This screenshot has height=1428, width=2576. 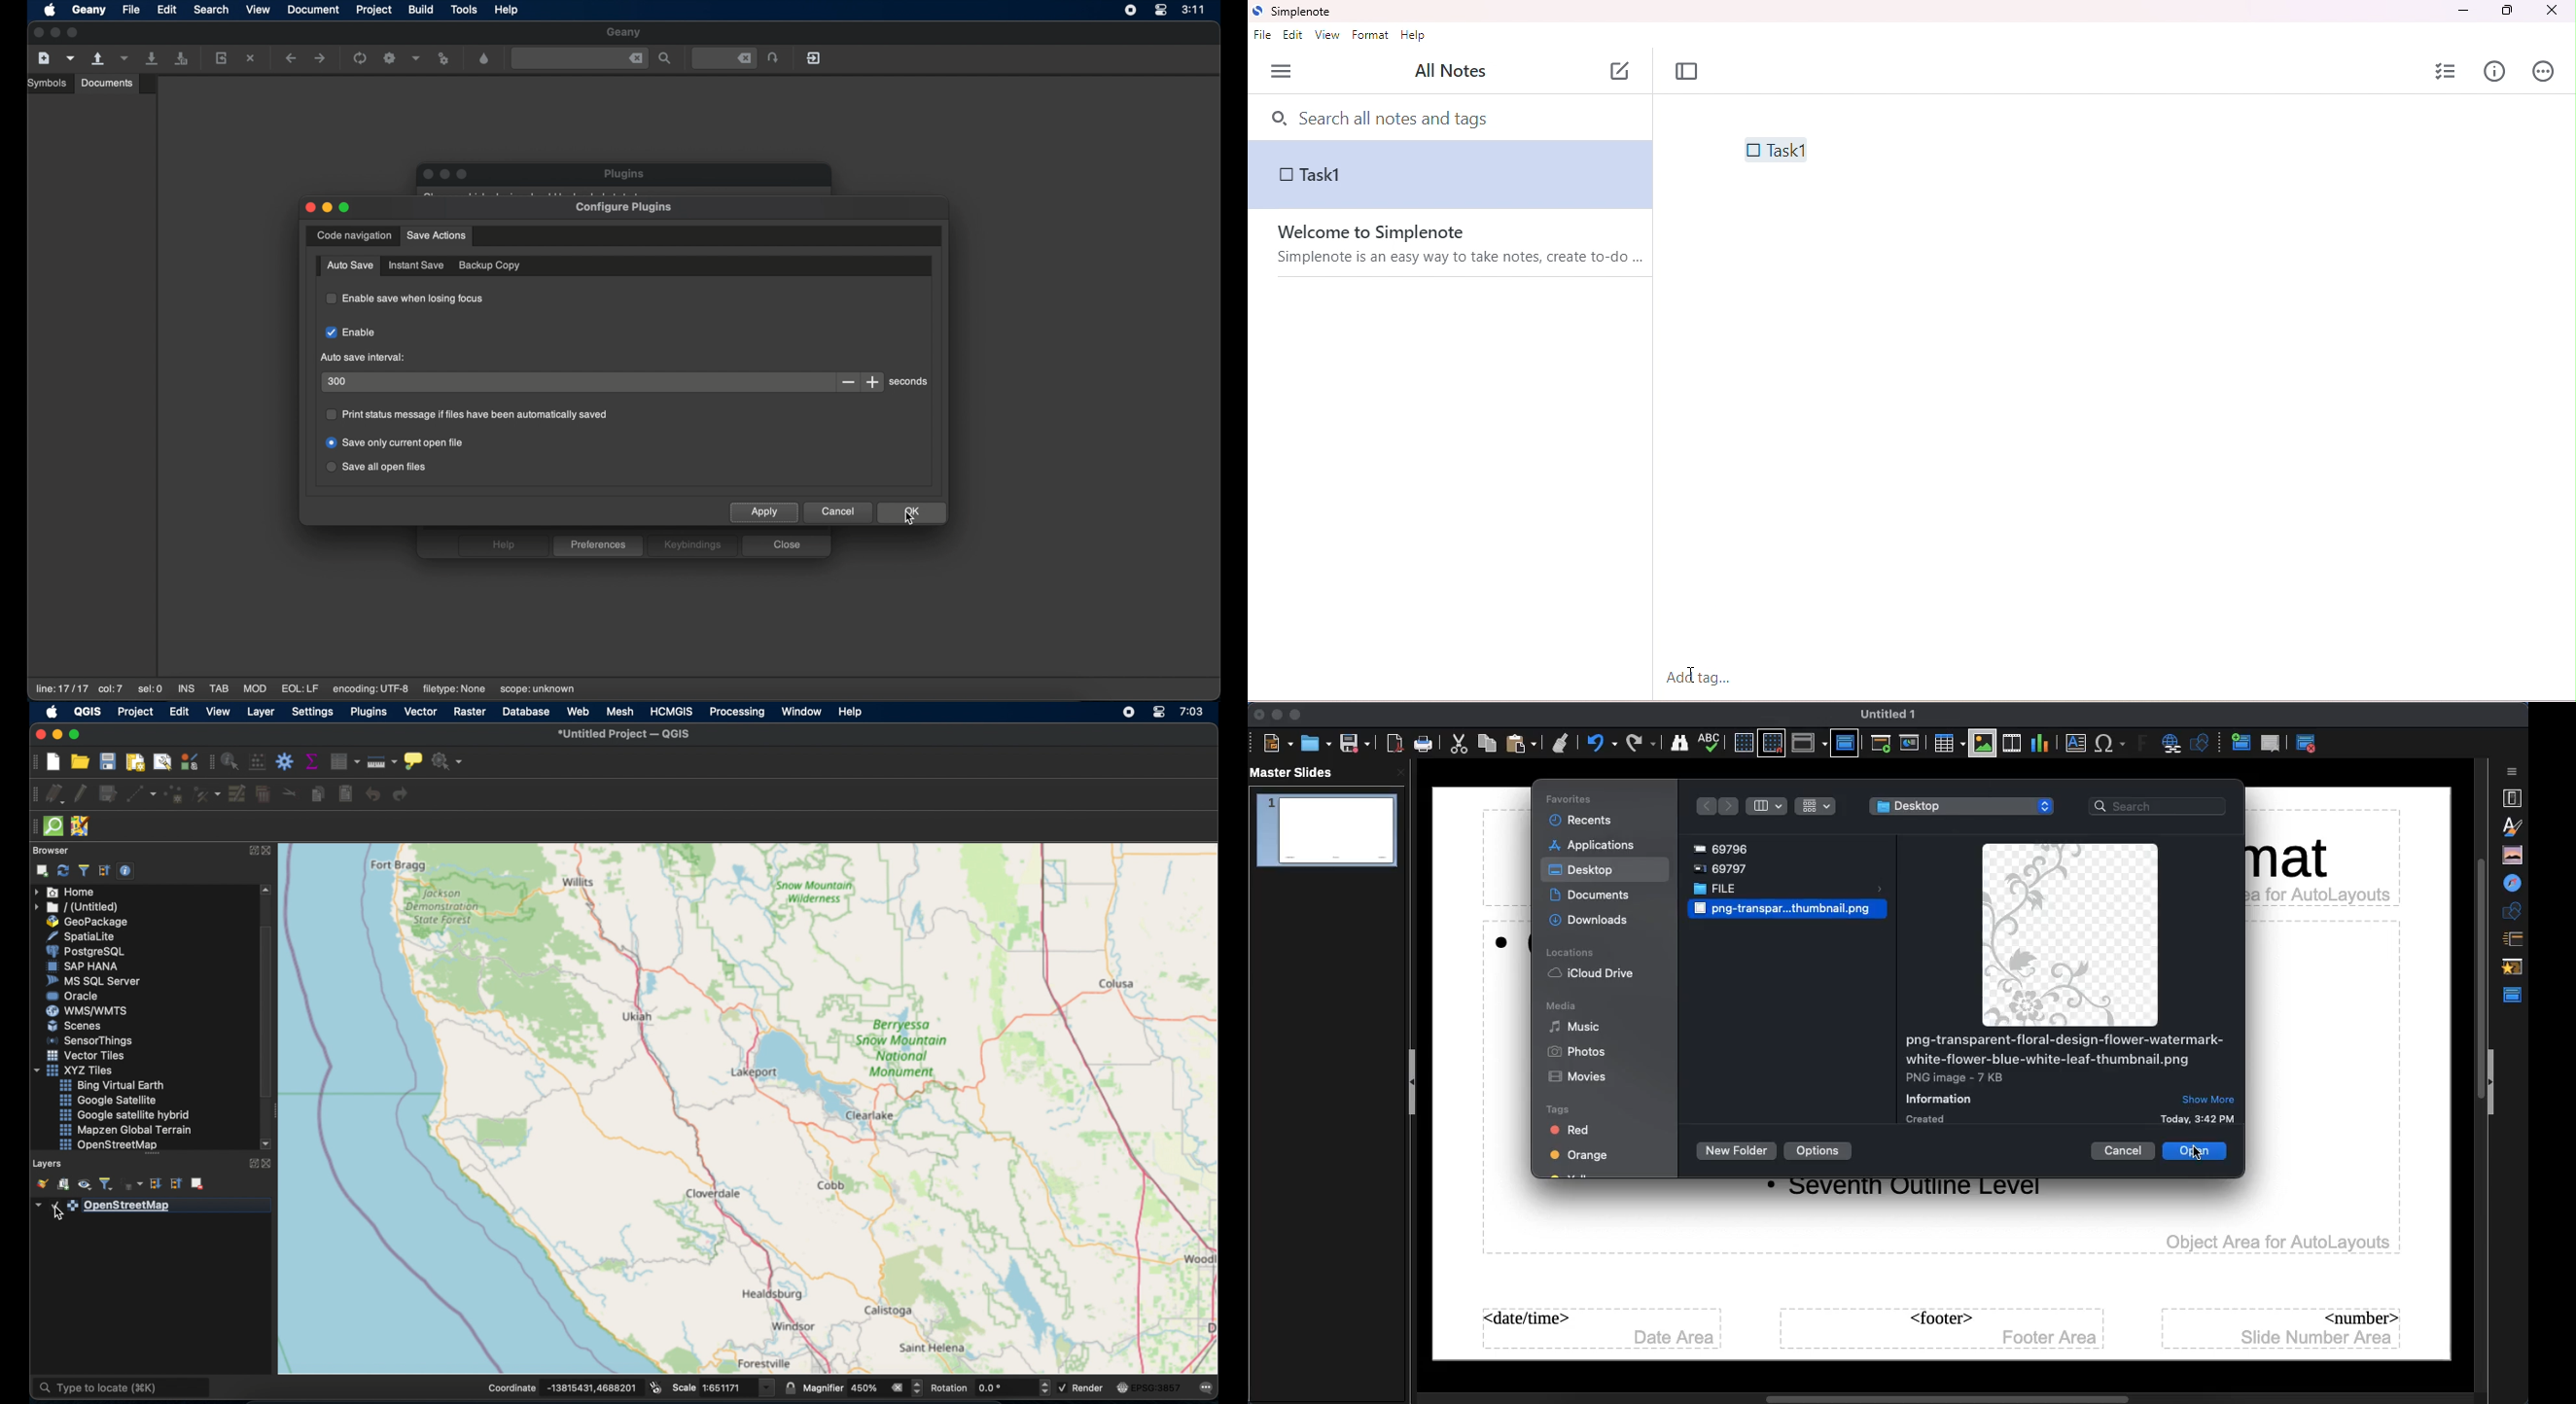 I want to click on Animation, so click(x=2515, y=968).